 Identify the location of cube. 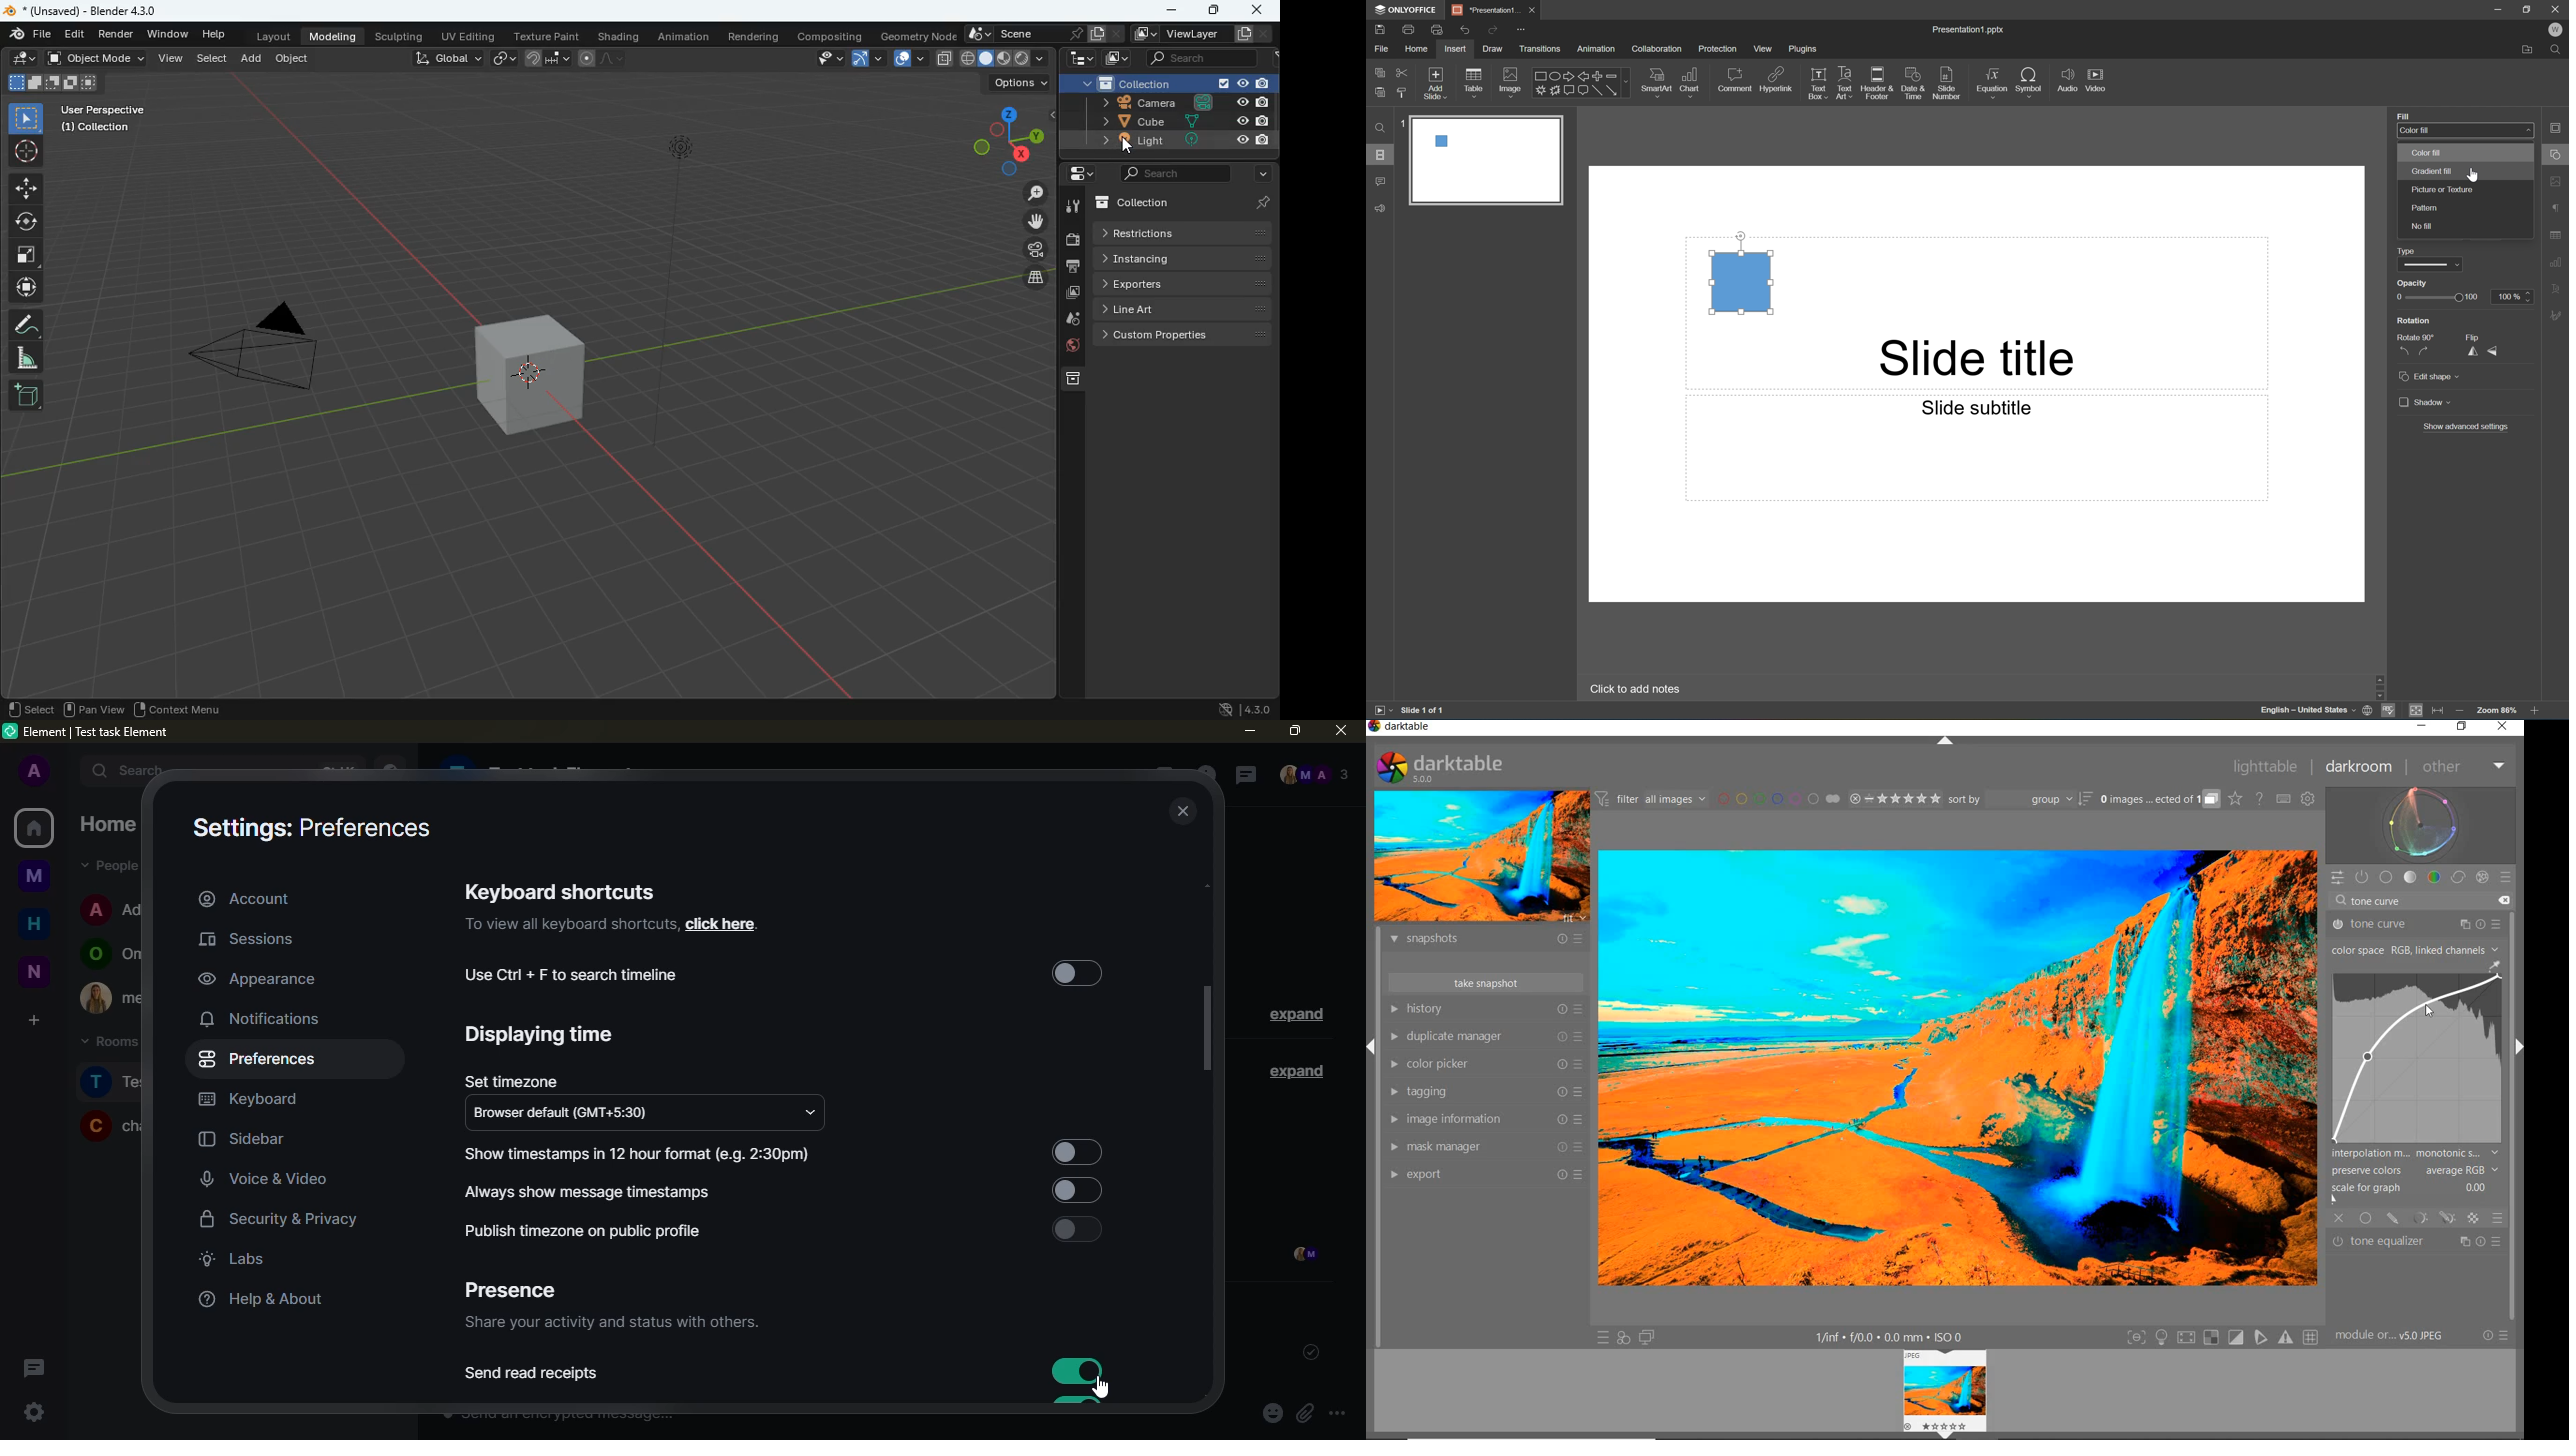
(1173, 121).